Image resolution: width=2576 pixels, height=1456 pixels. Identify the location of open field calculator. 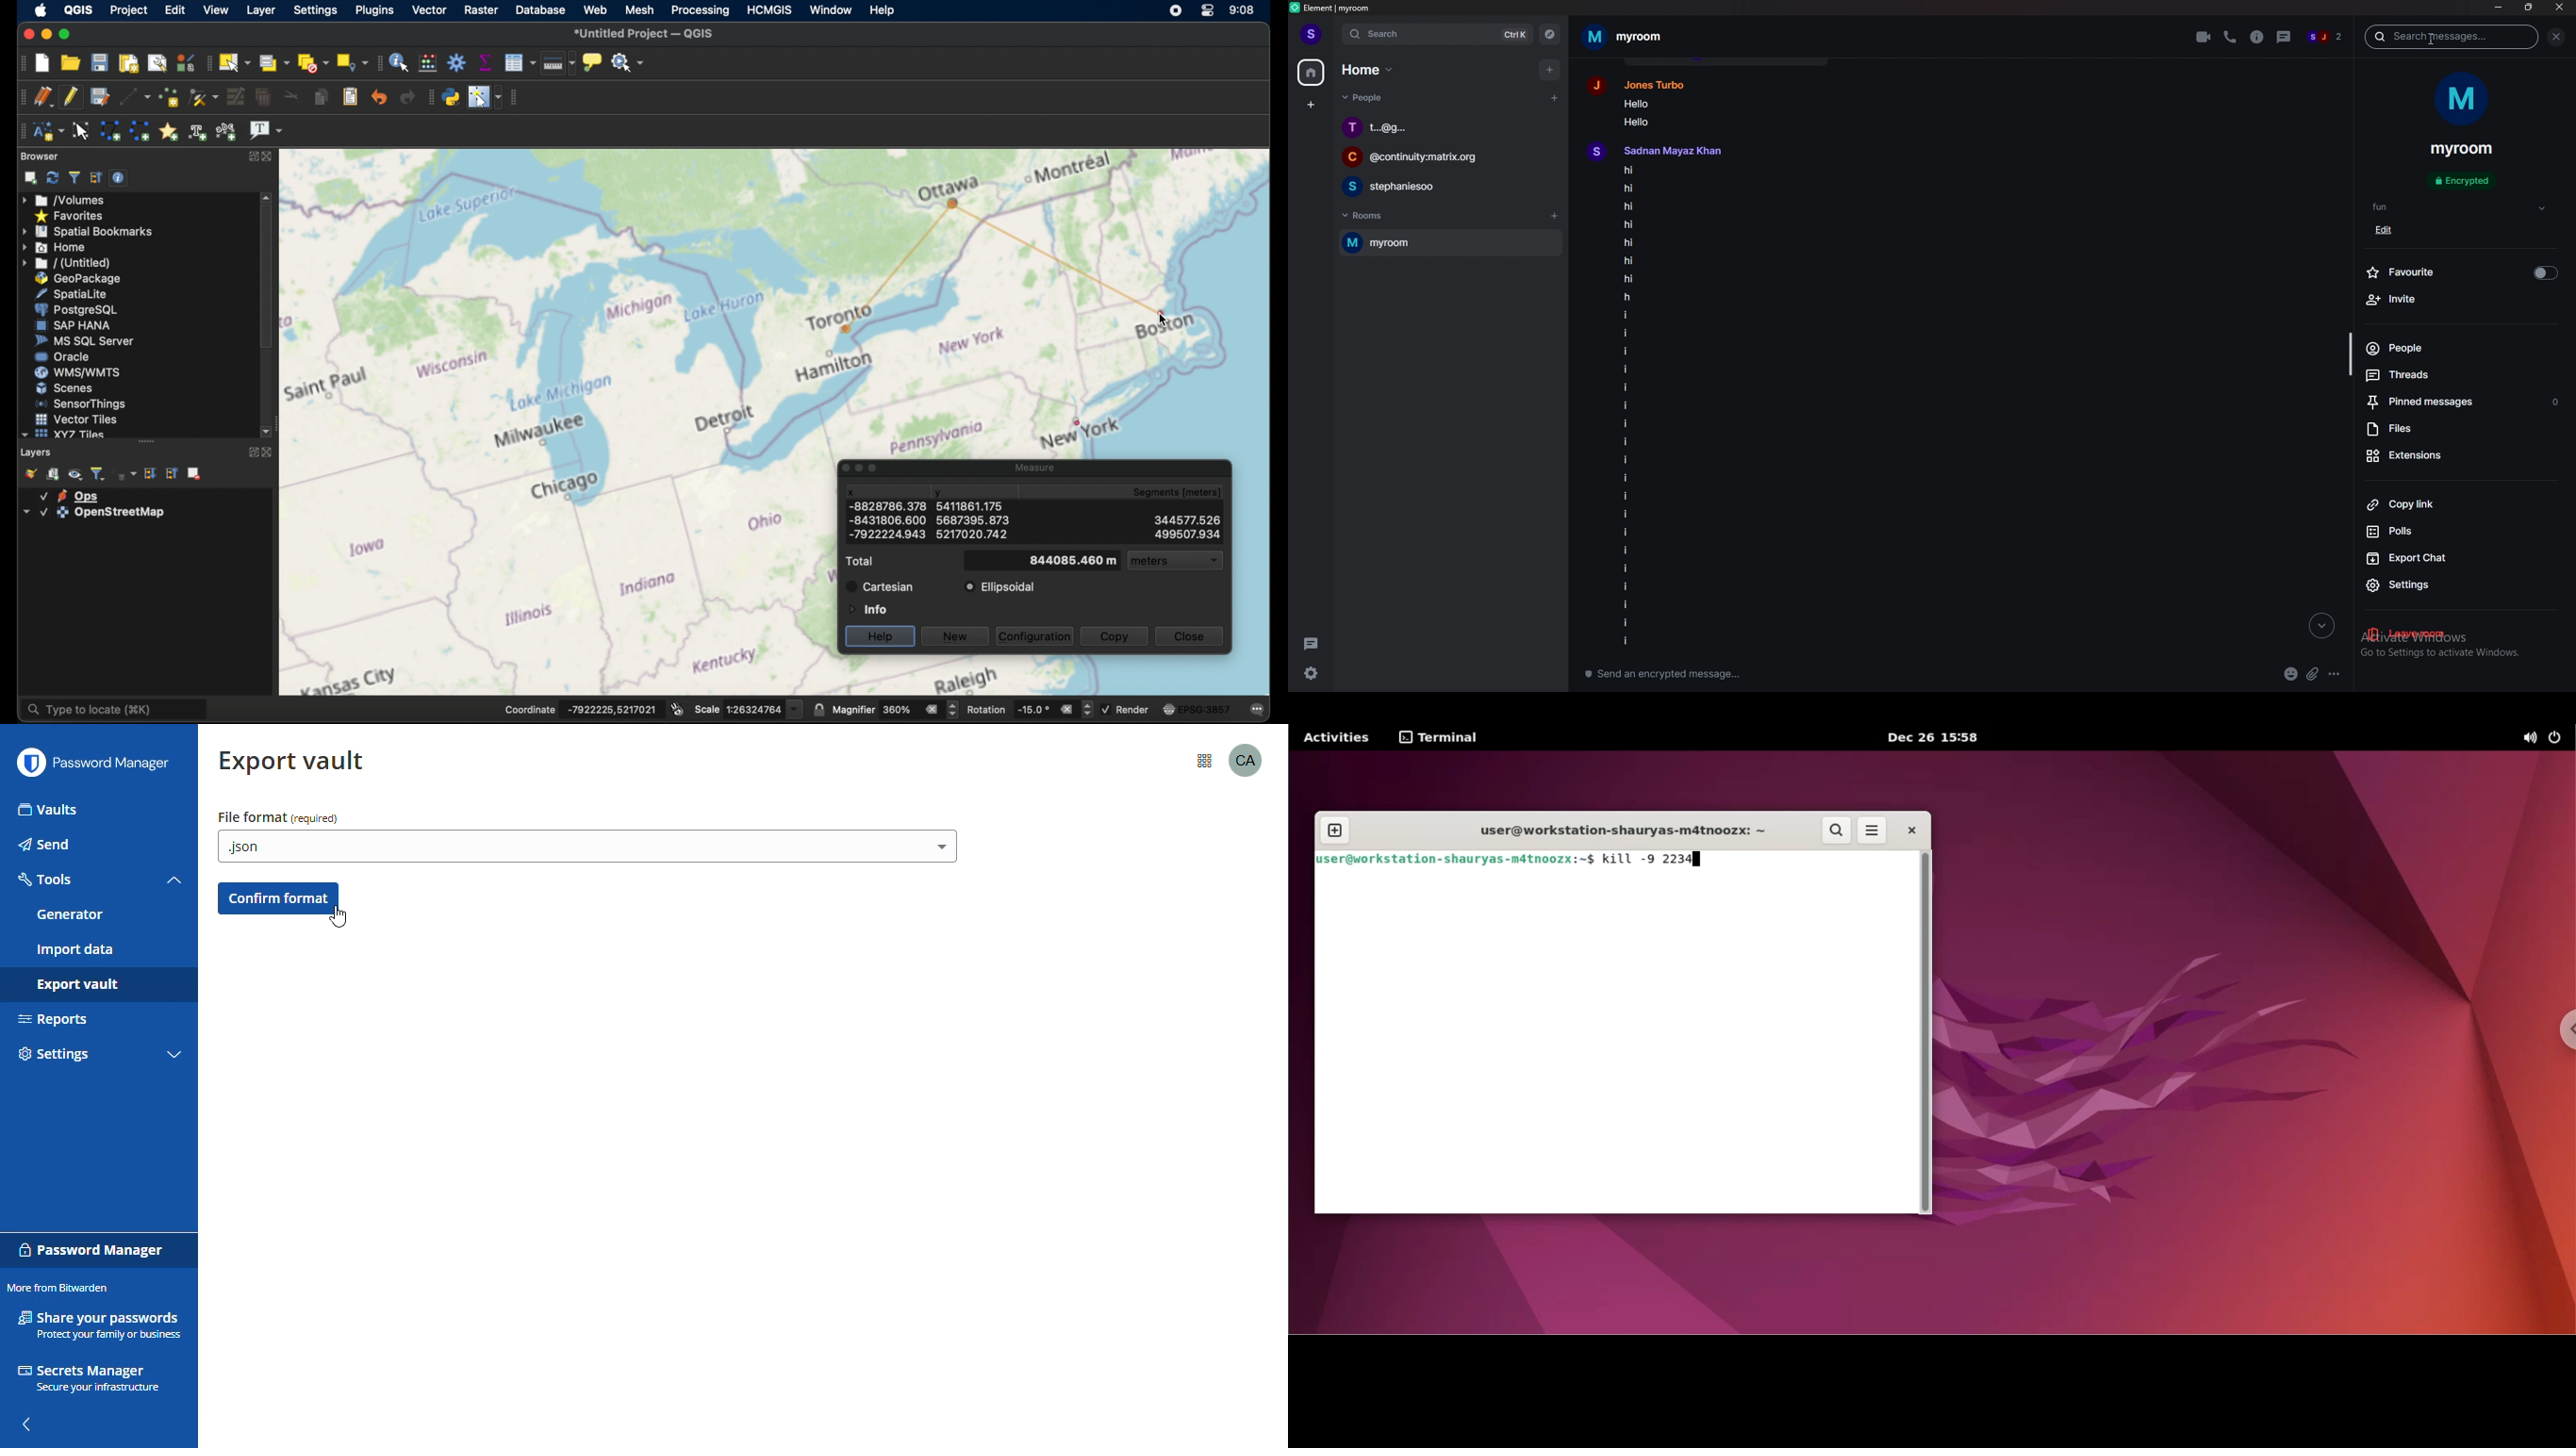
(430, 62).